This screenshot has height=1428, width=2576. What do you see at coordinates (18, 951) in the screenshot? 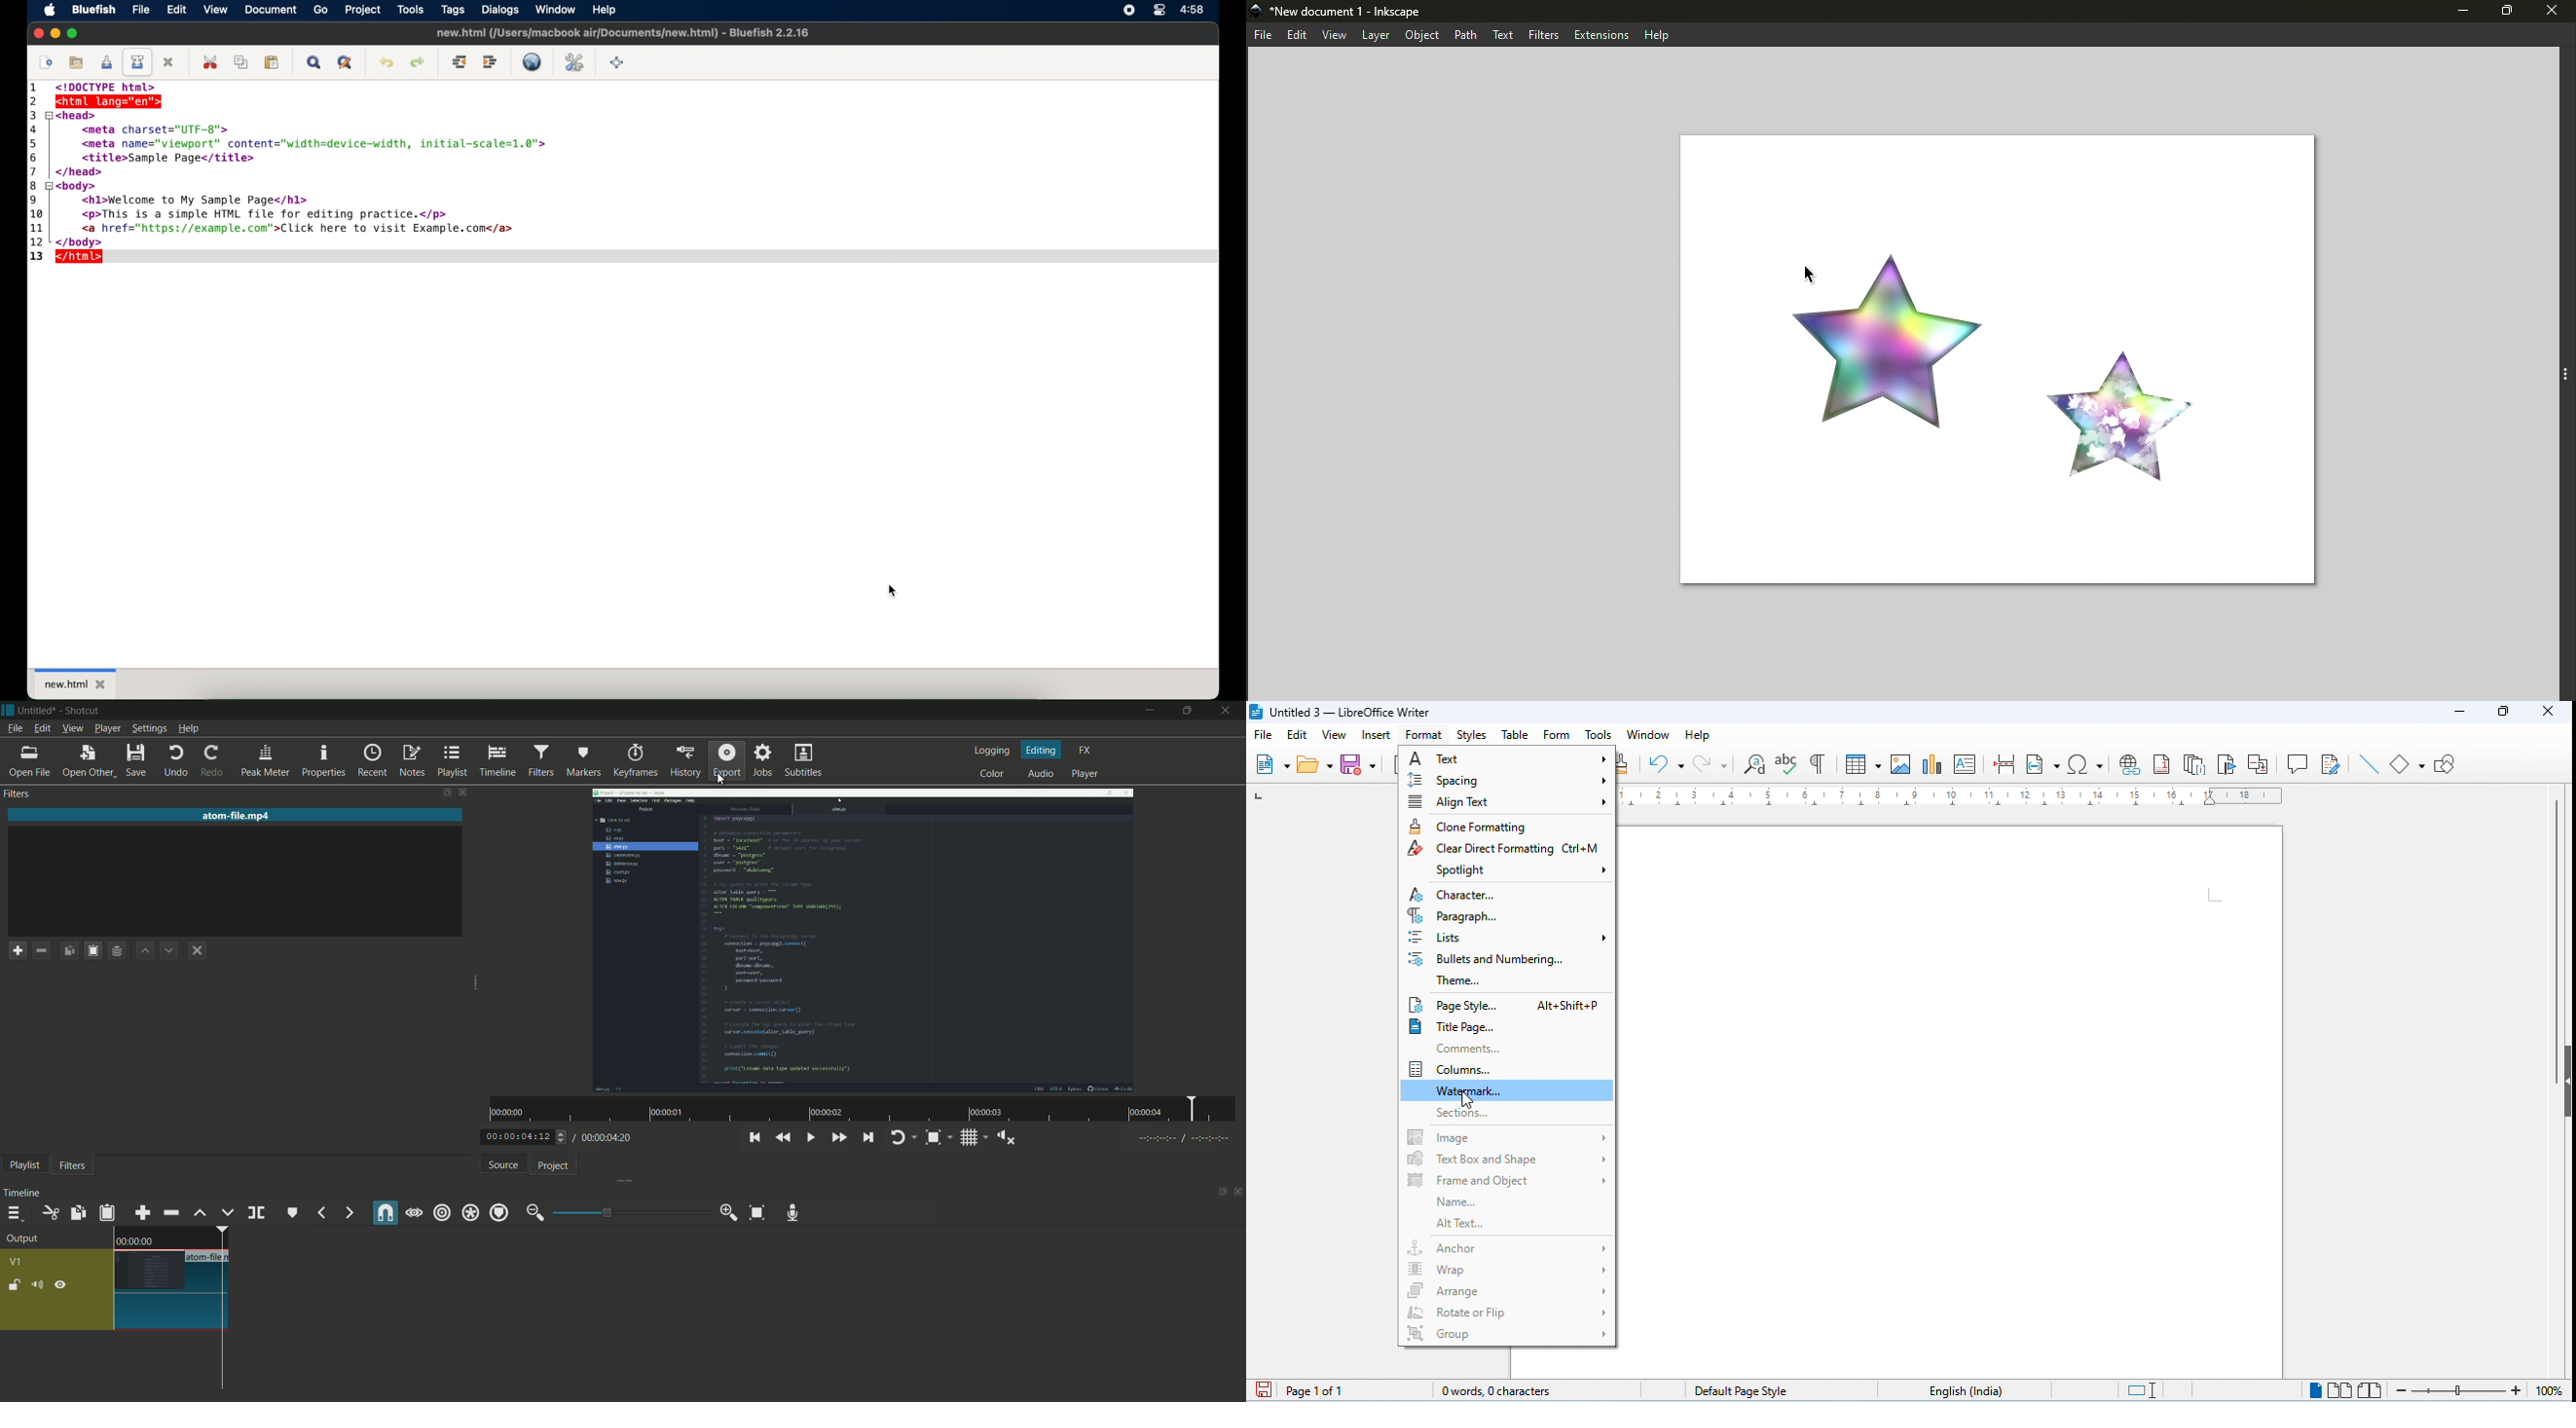
I see `add a filter` at bounding box center [18, 951].